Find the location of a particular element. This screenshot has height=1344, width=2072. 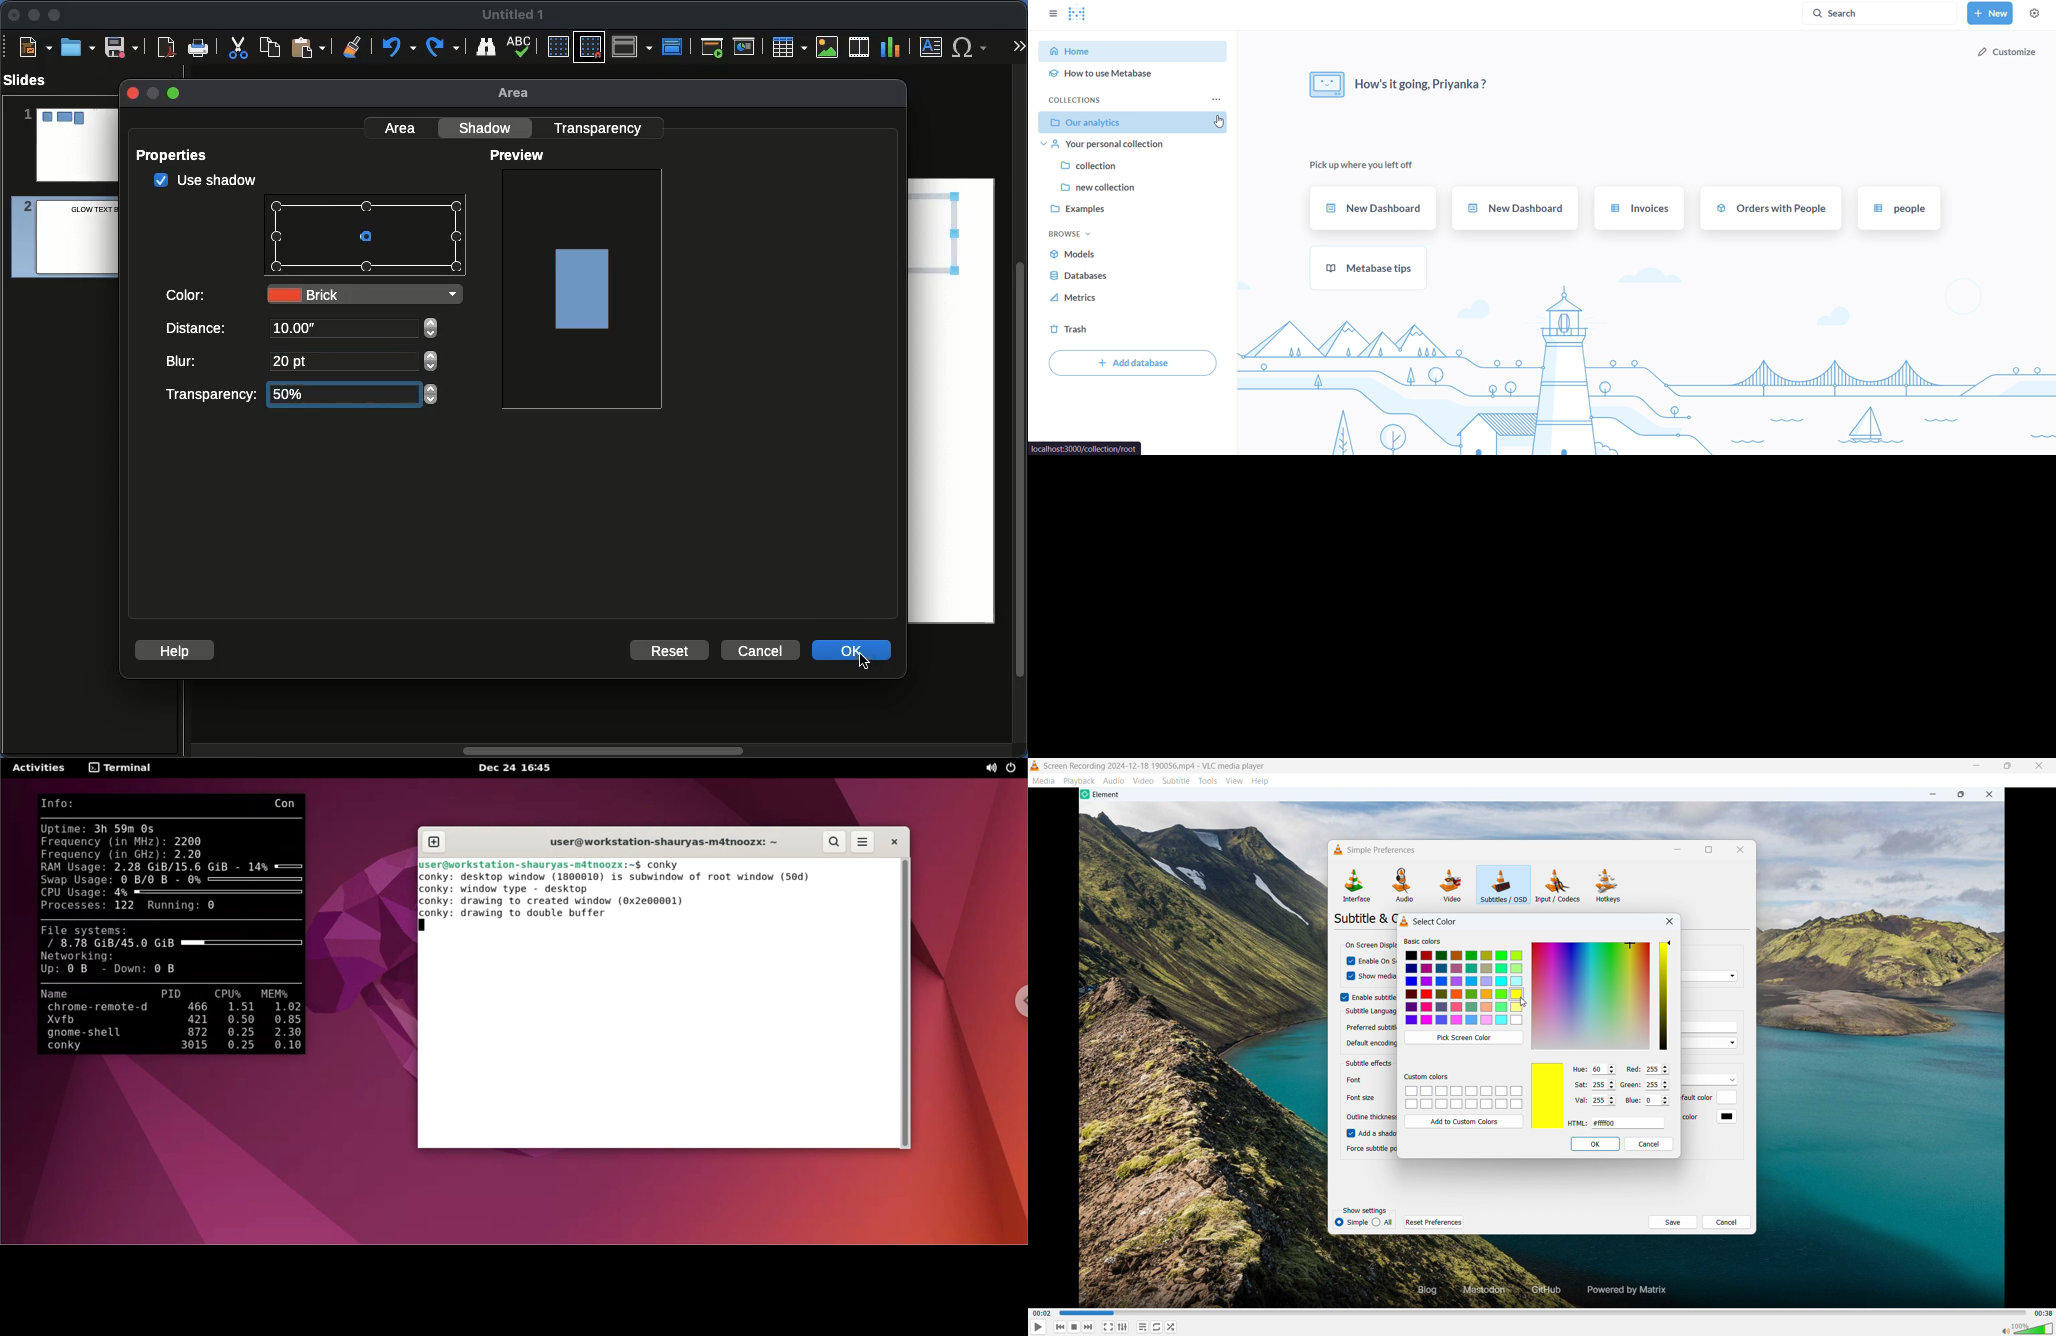

Playback  is located at coordinates (1079, 780).